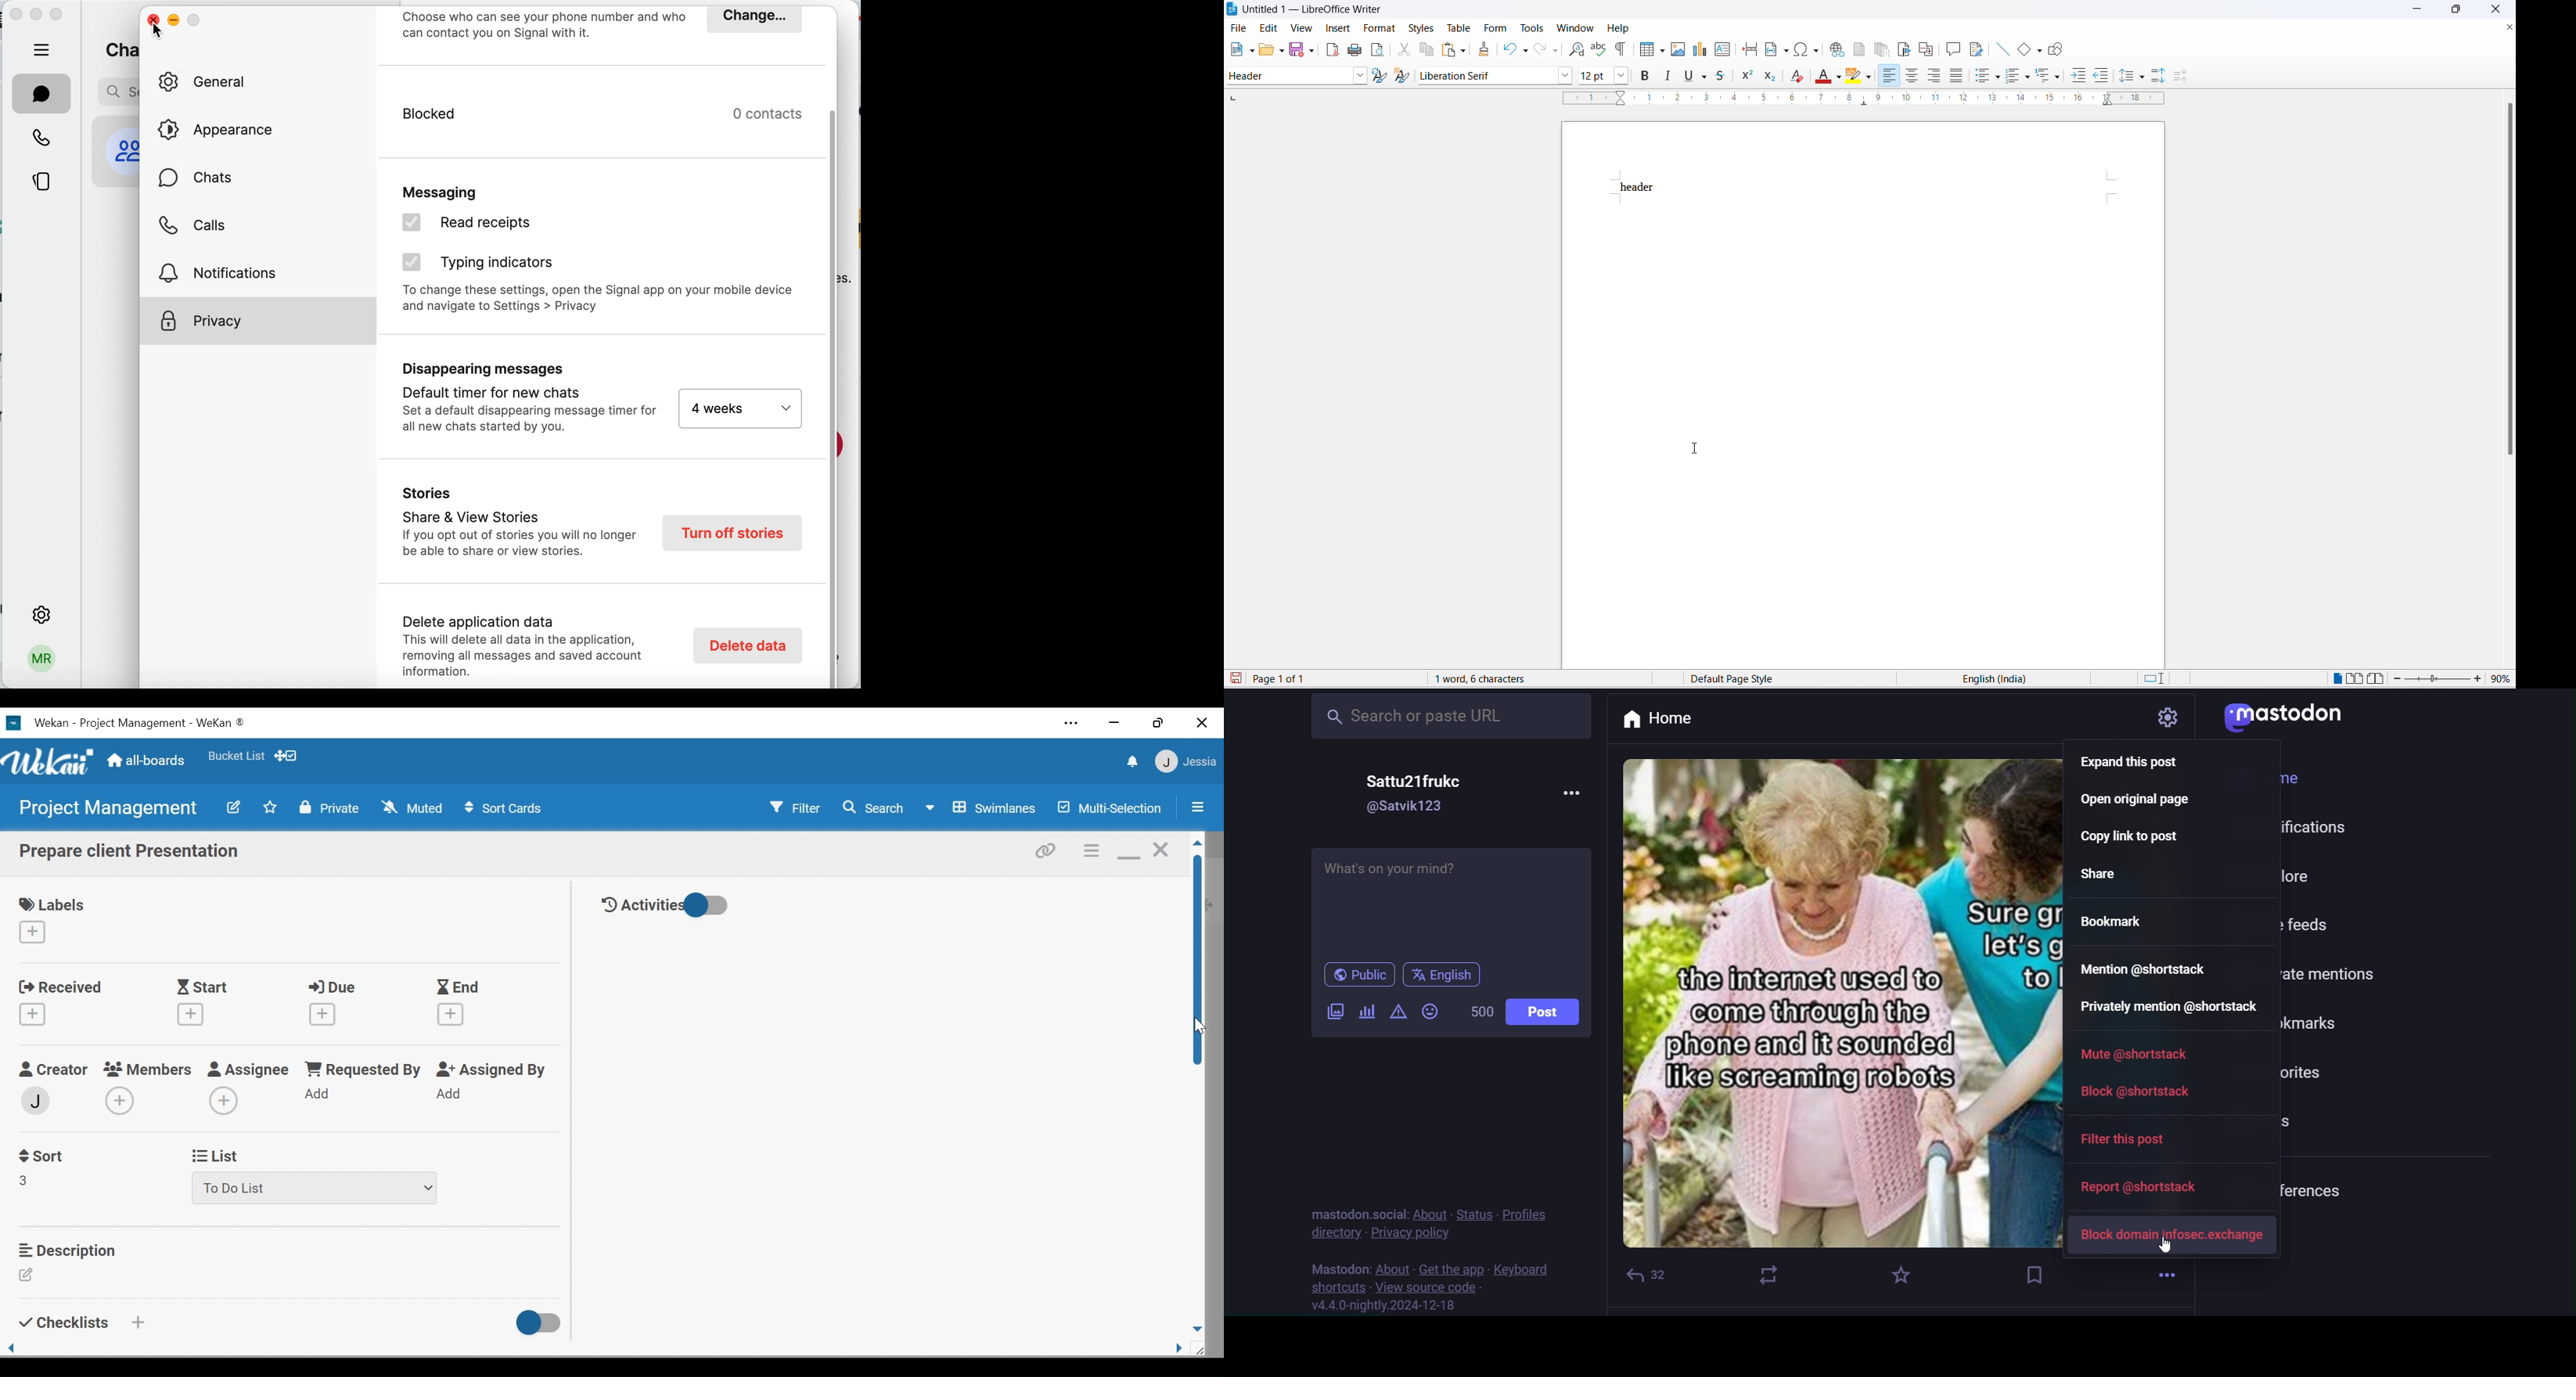 Image resolution: width=2576 pixels, height=1400 pixels. What do you see at coordinates (2283, 716) in the screenshot?
I see `logo` at bounding box center [2283, 716].